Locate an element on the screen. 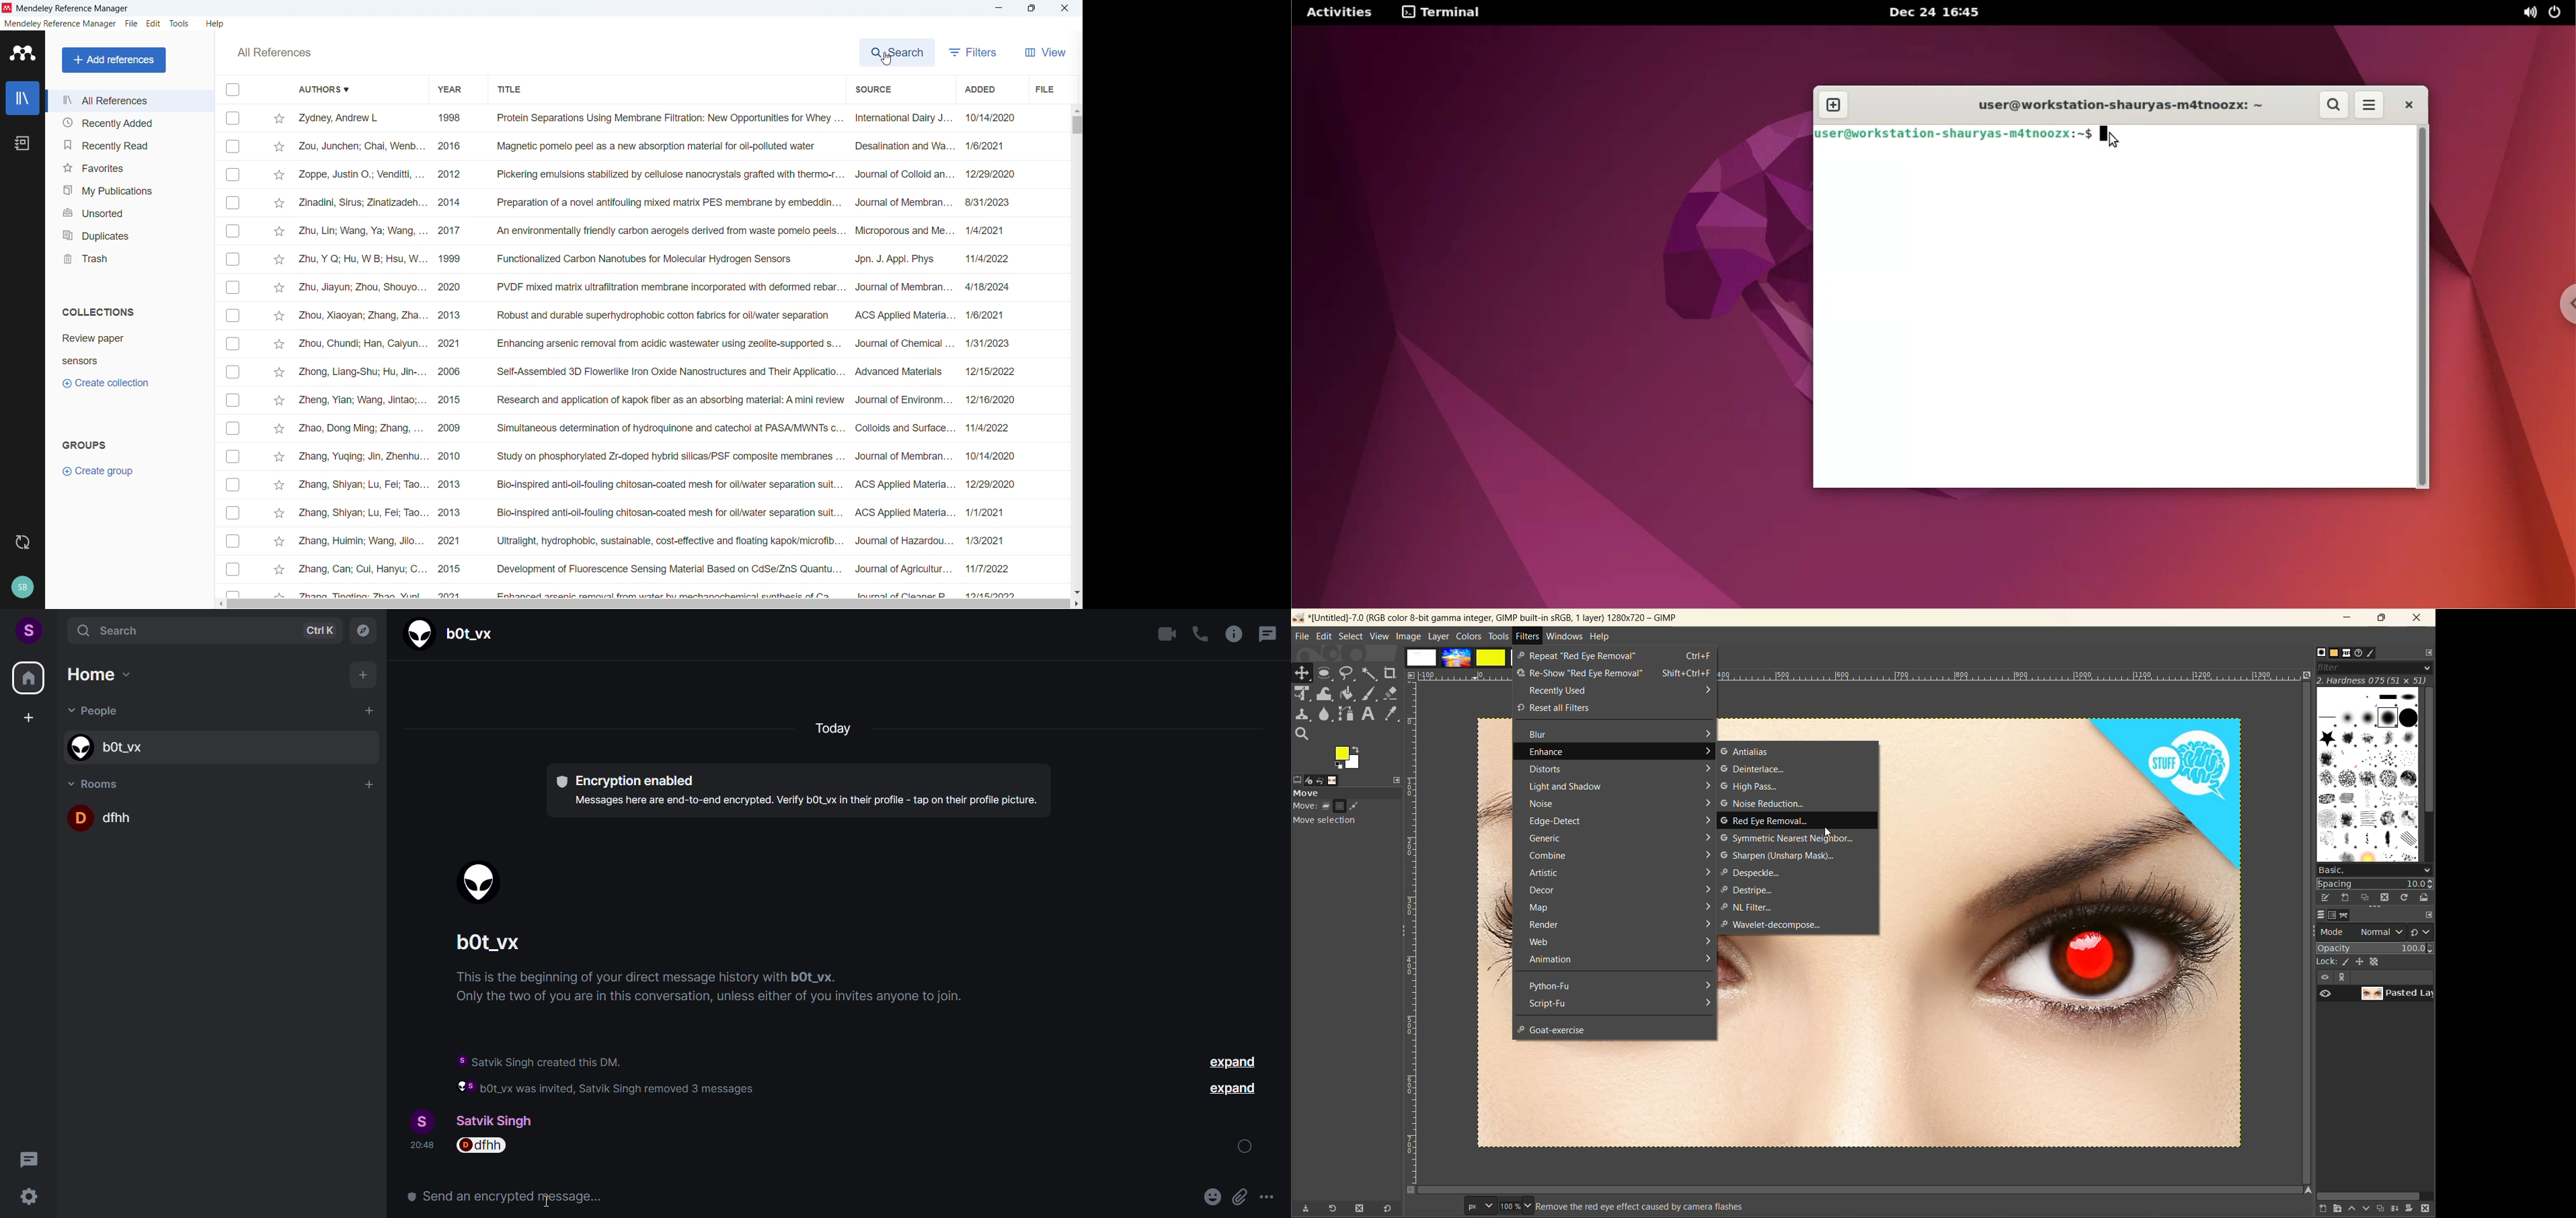  Groups  is located at coordinates (85, 444).